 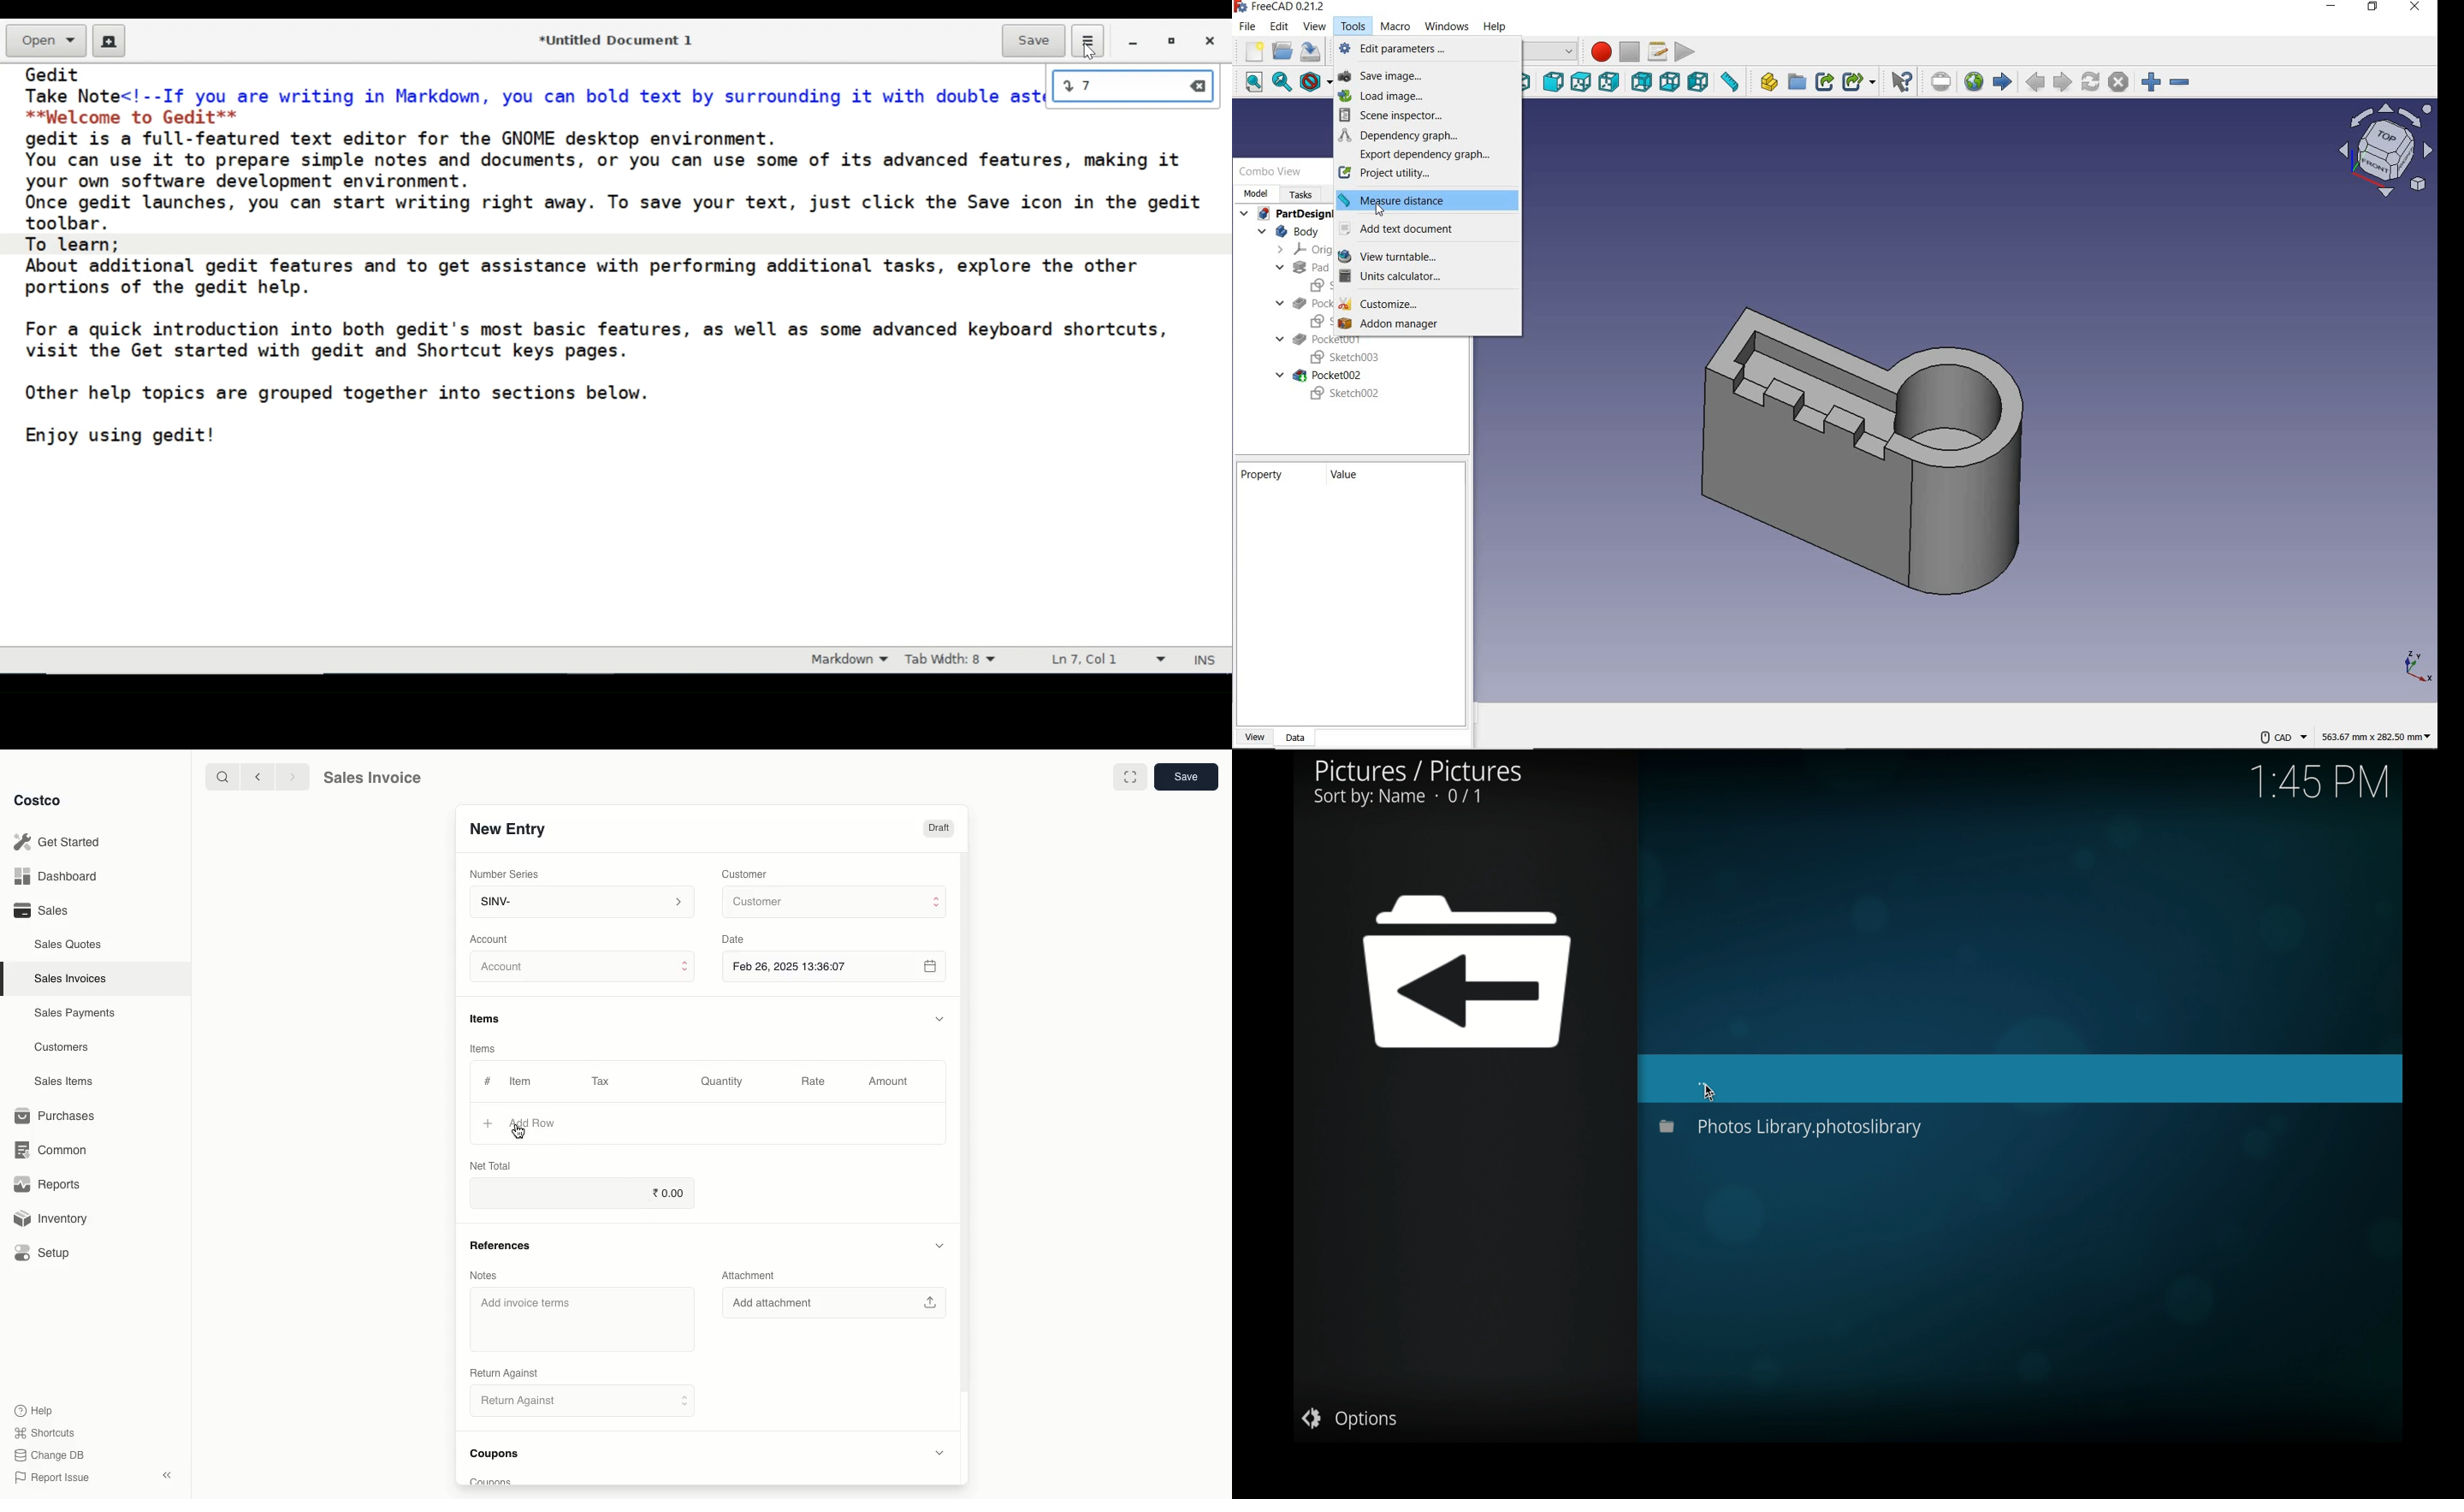 What do you see at coordinates (832, 903) in the screenshot?
I see `Customer` at bounding box center [832, 903].